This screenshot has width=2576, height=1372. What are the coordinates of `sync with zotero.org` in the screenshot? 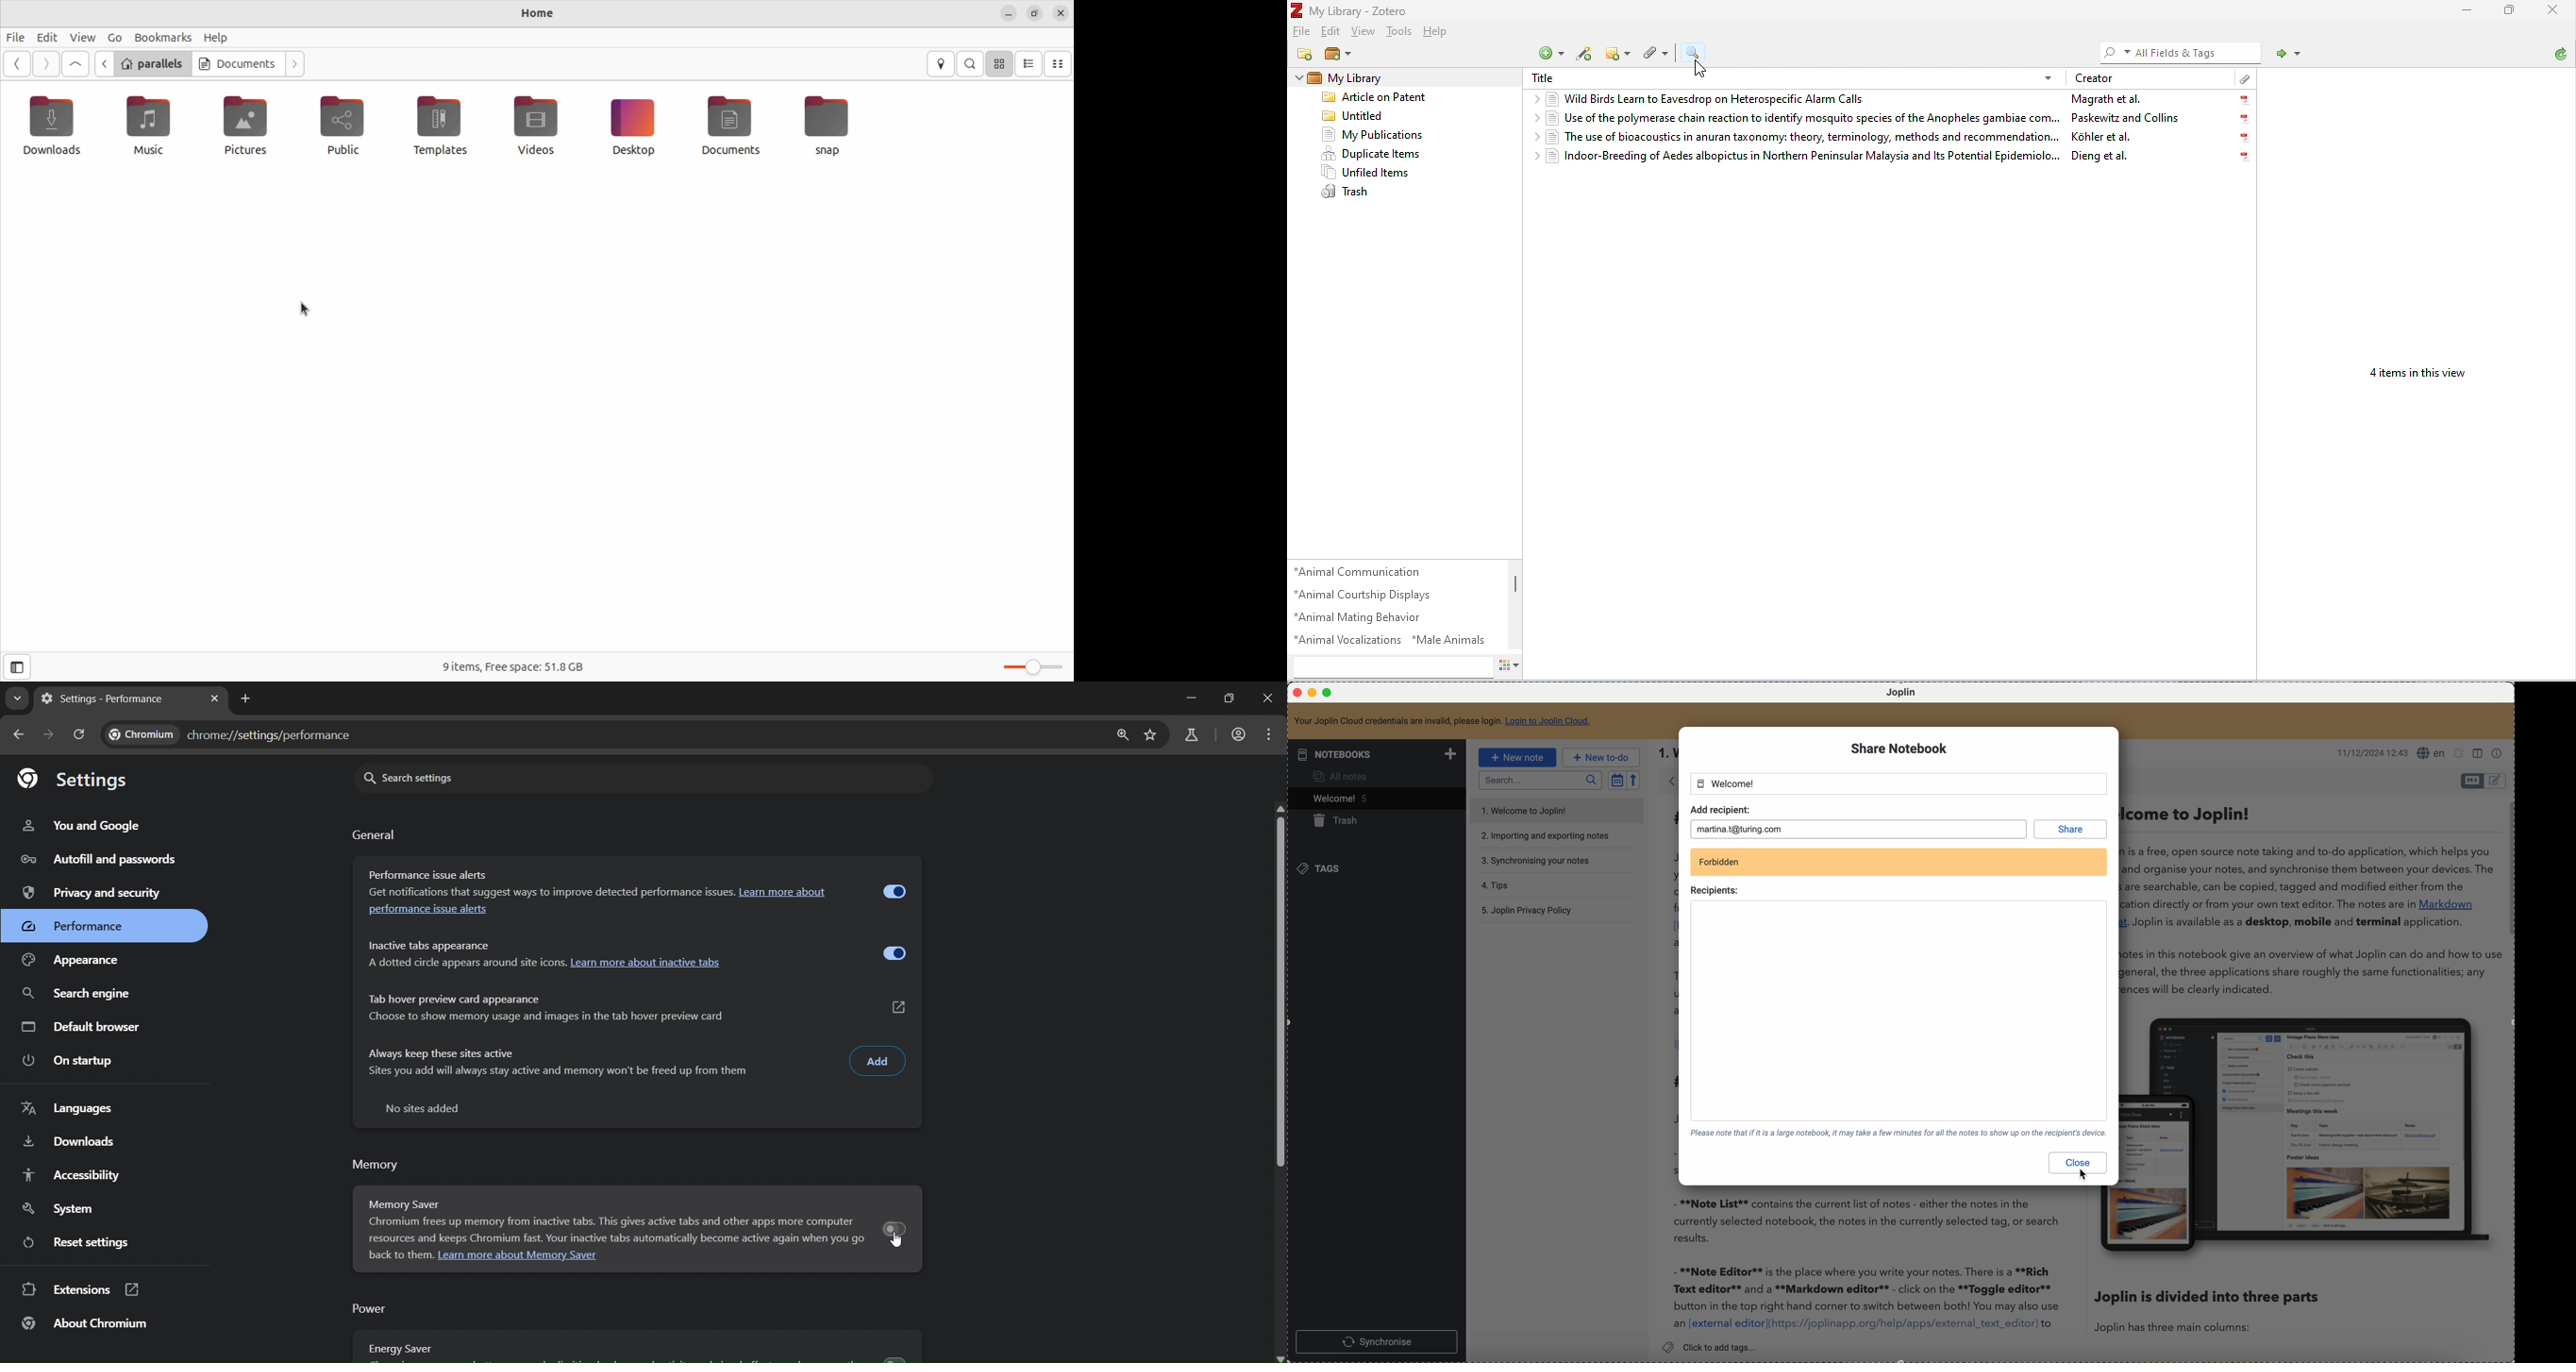 It's located at (2562, 55).